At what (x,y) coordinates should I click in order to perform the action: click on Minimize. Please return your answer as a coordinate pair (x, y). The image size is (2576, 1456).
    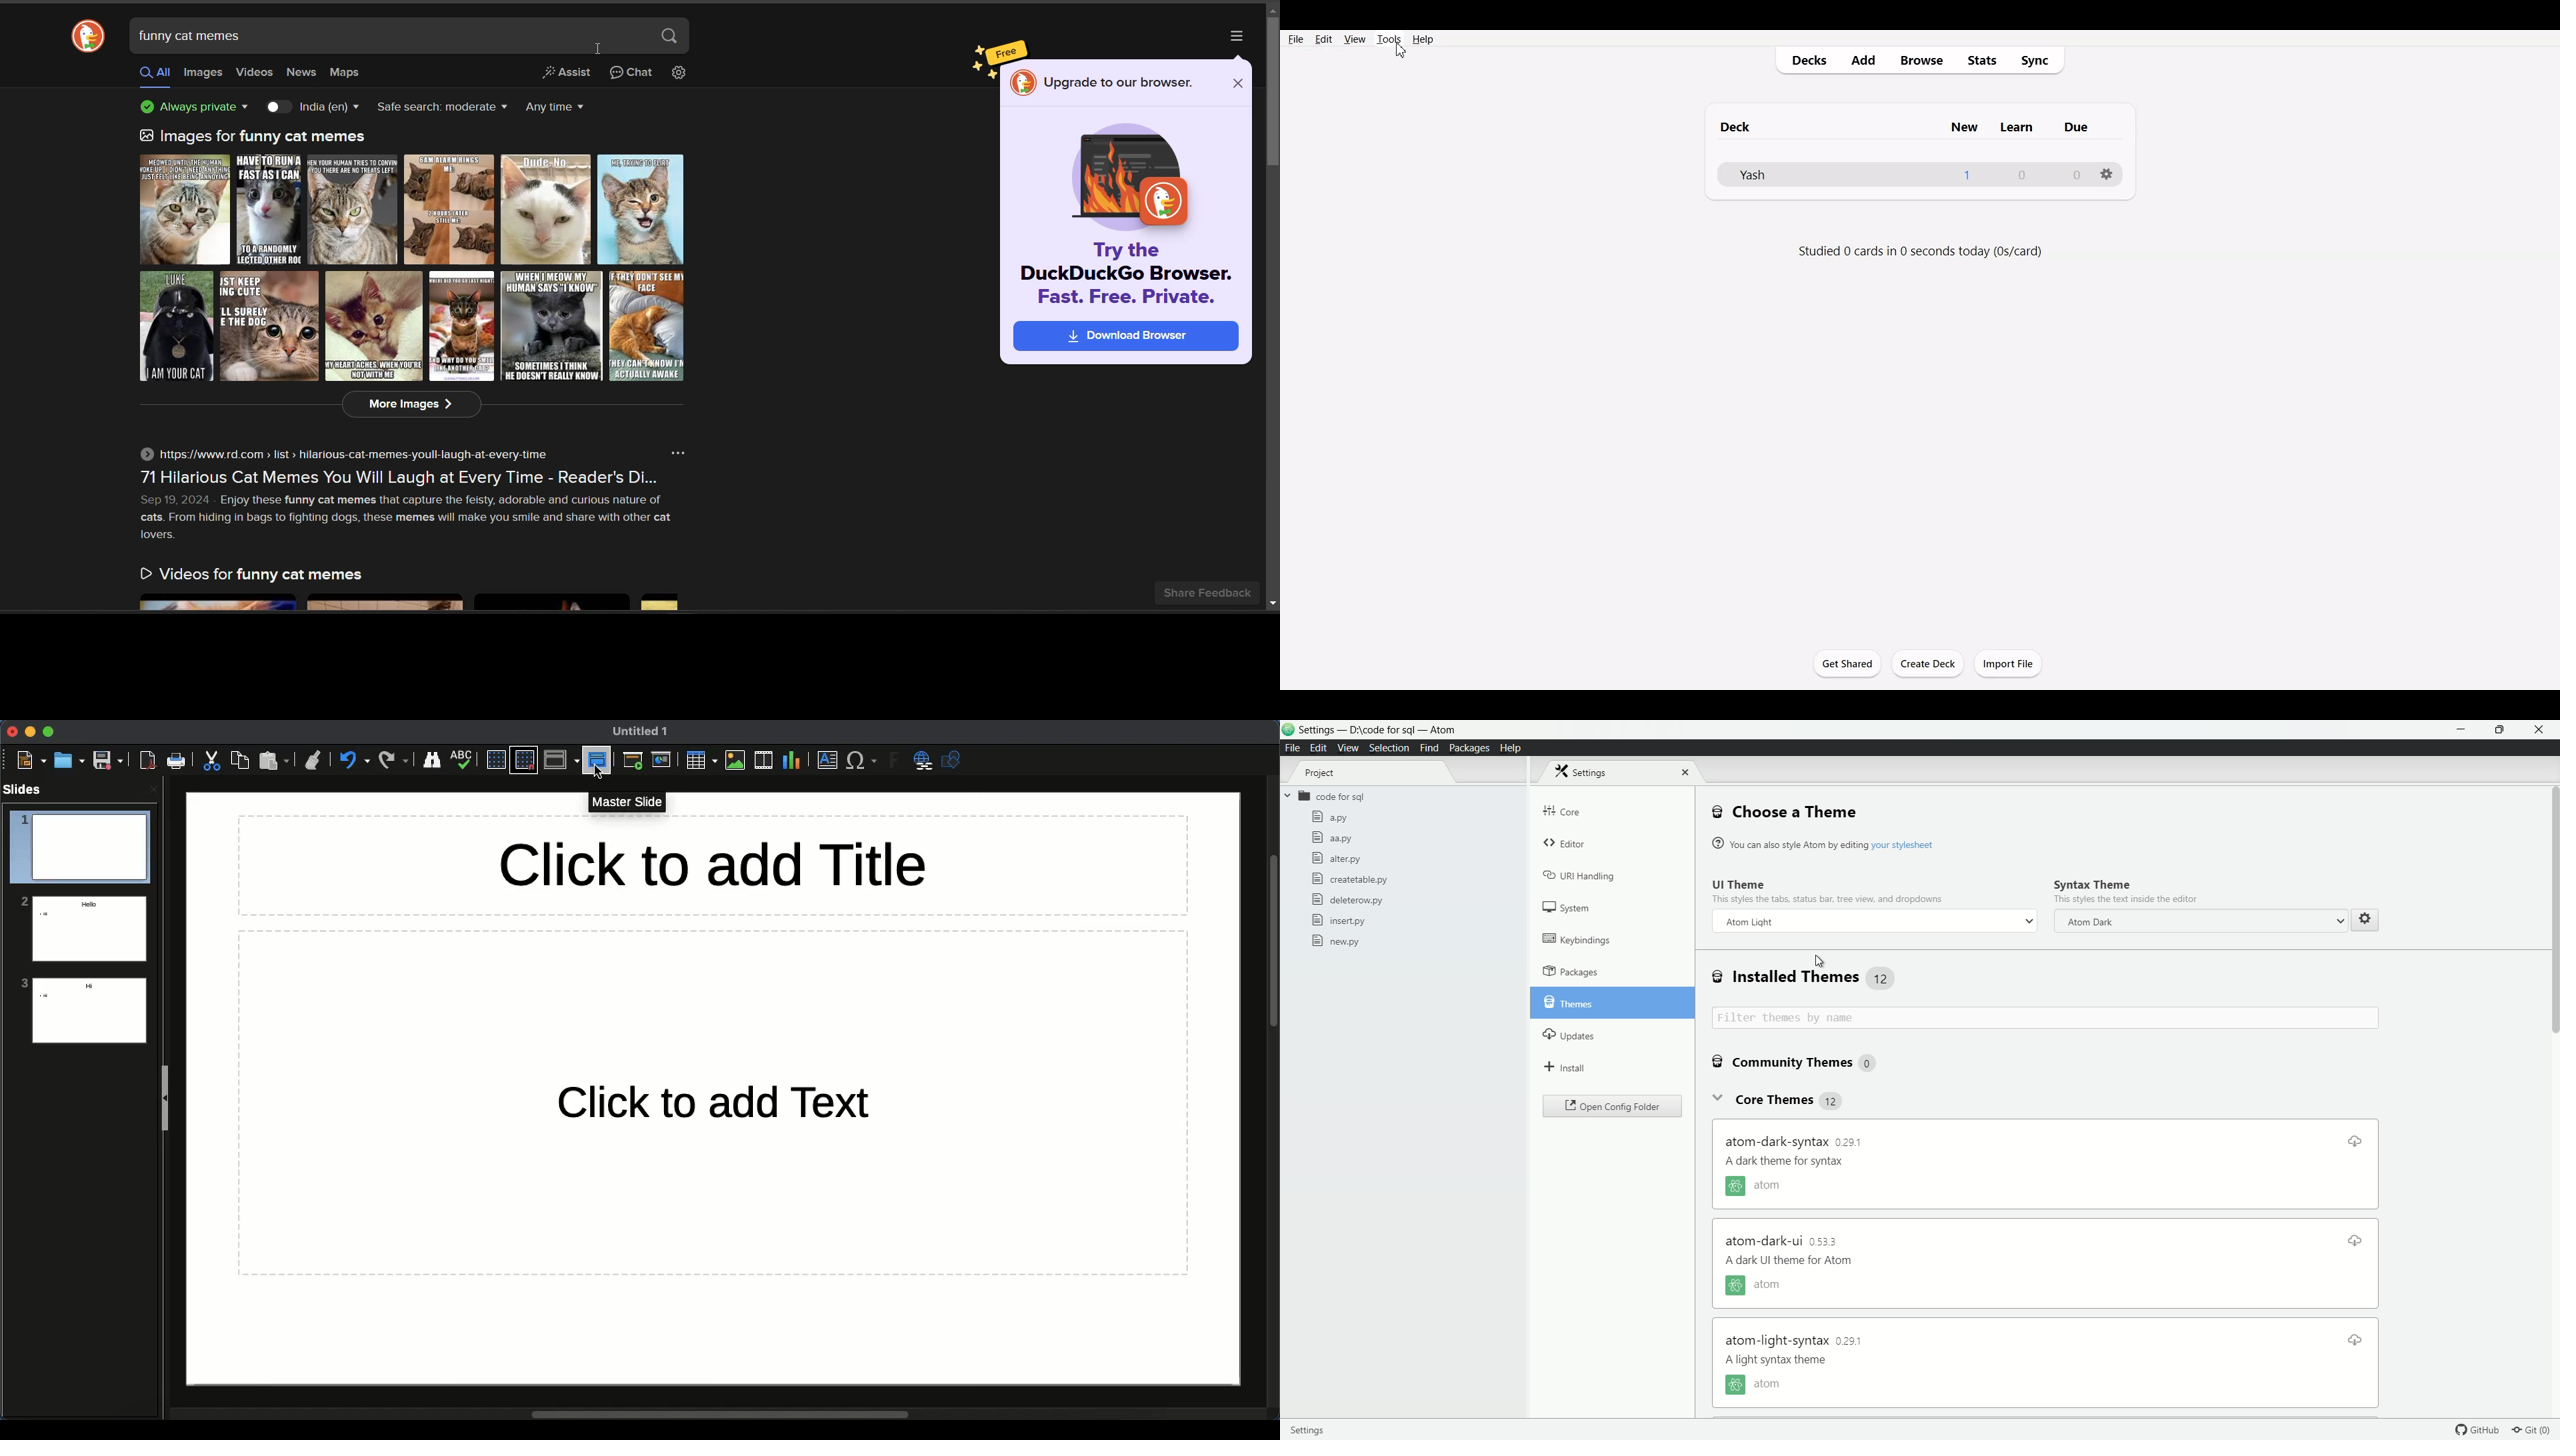
    Looking at the image, I should click on (29, 732).